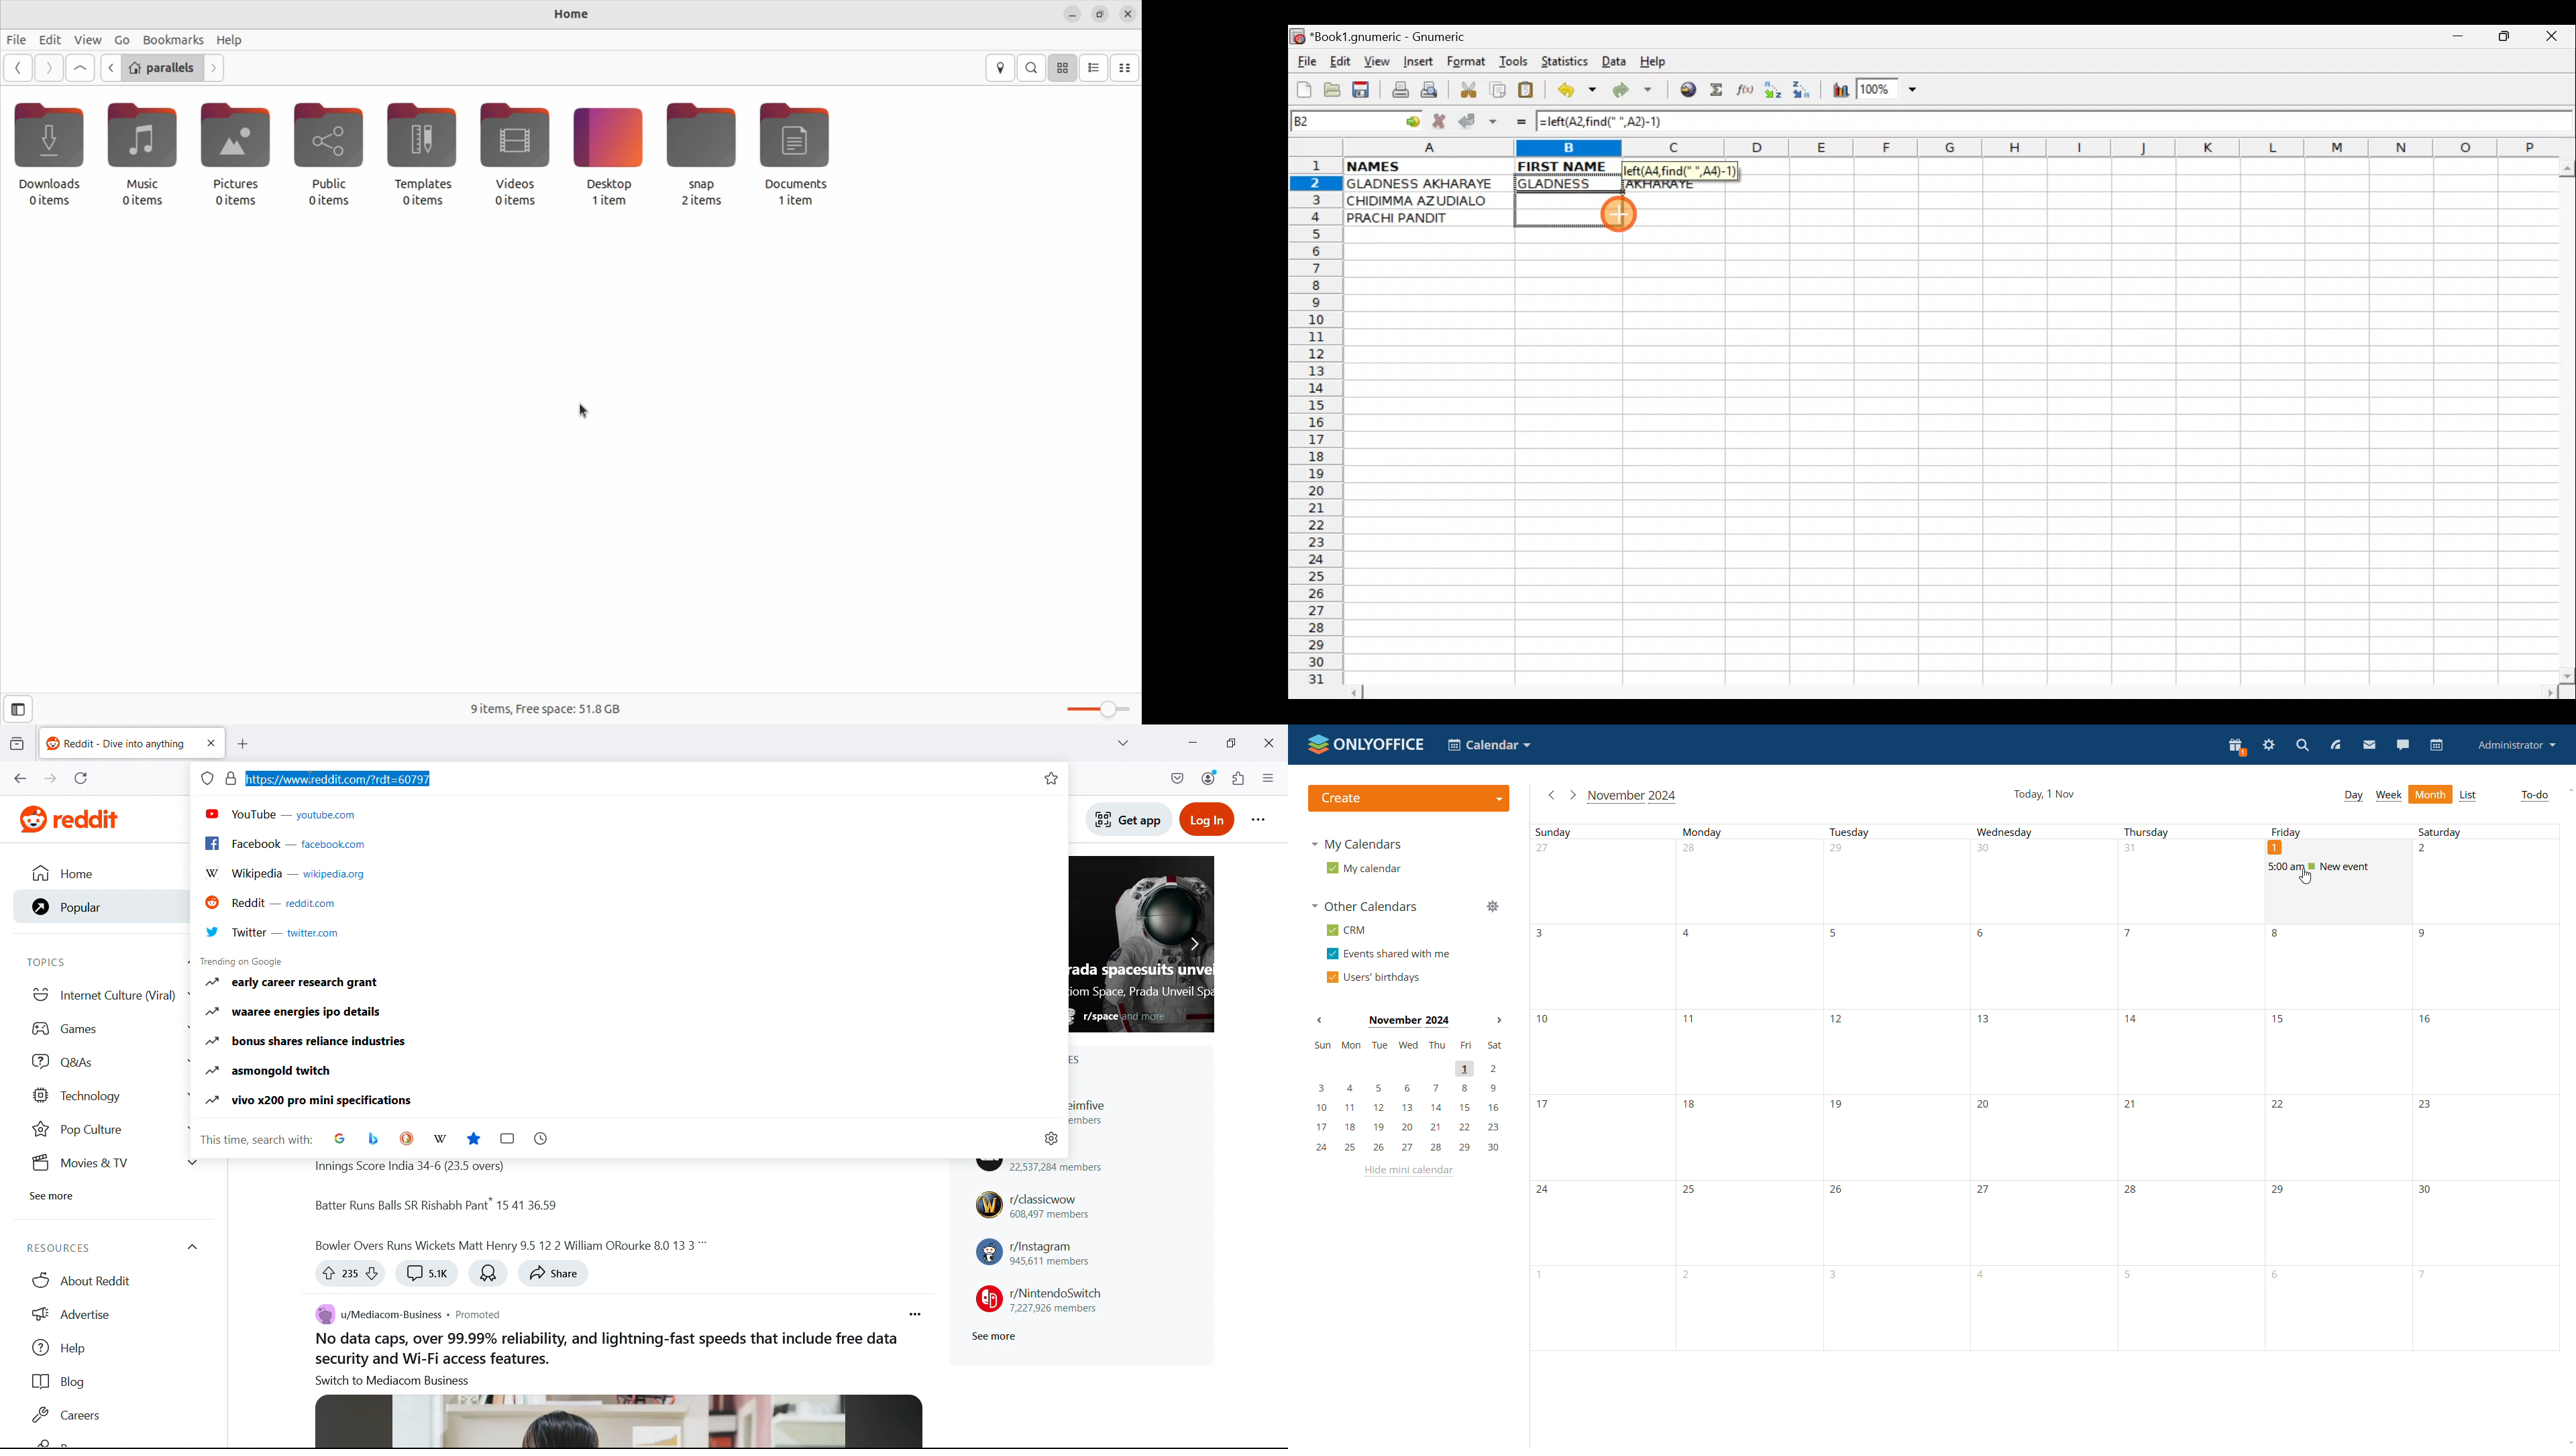 This screenshot has width=2576, height=1456. I want to click on view recent browsing, so click(18, 743).